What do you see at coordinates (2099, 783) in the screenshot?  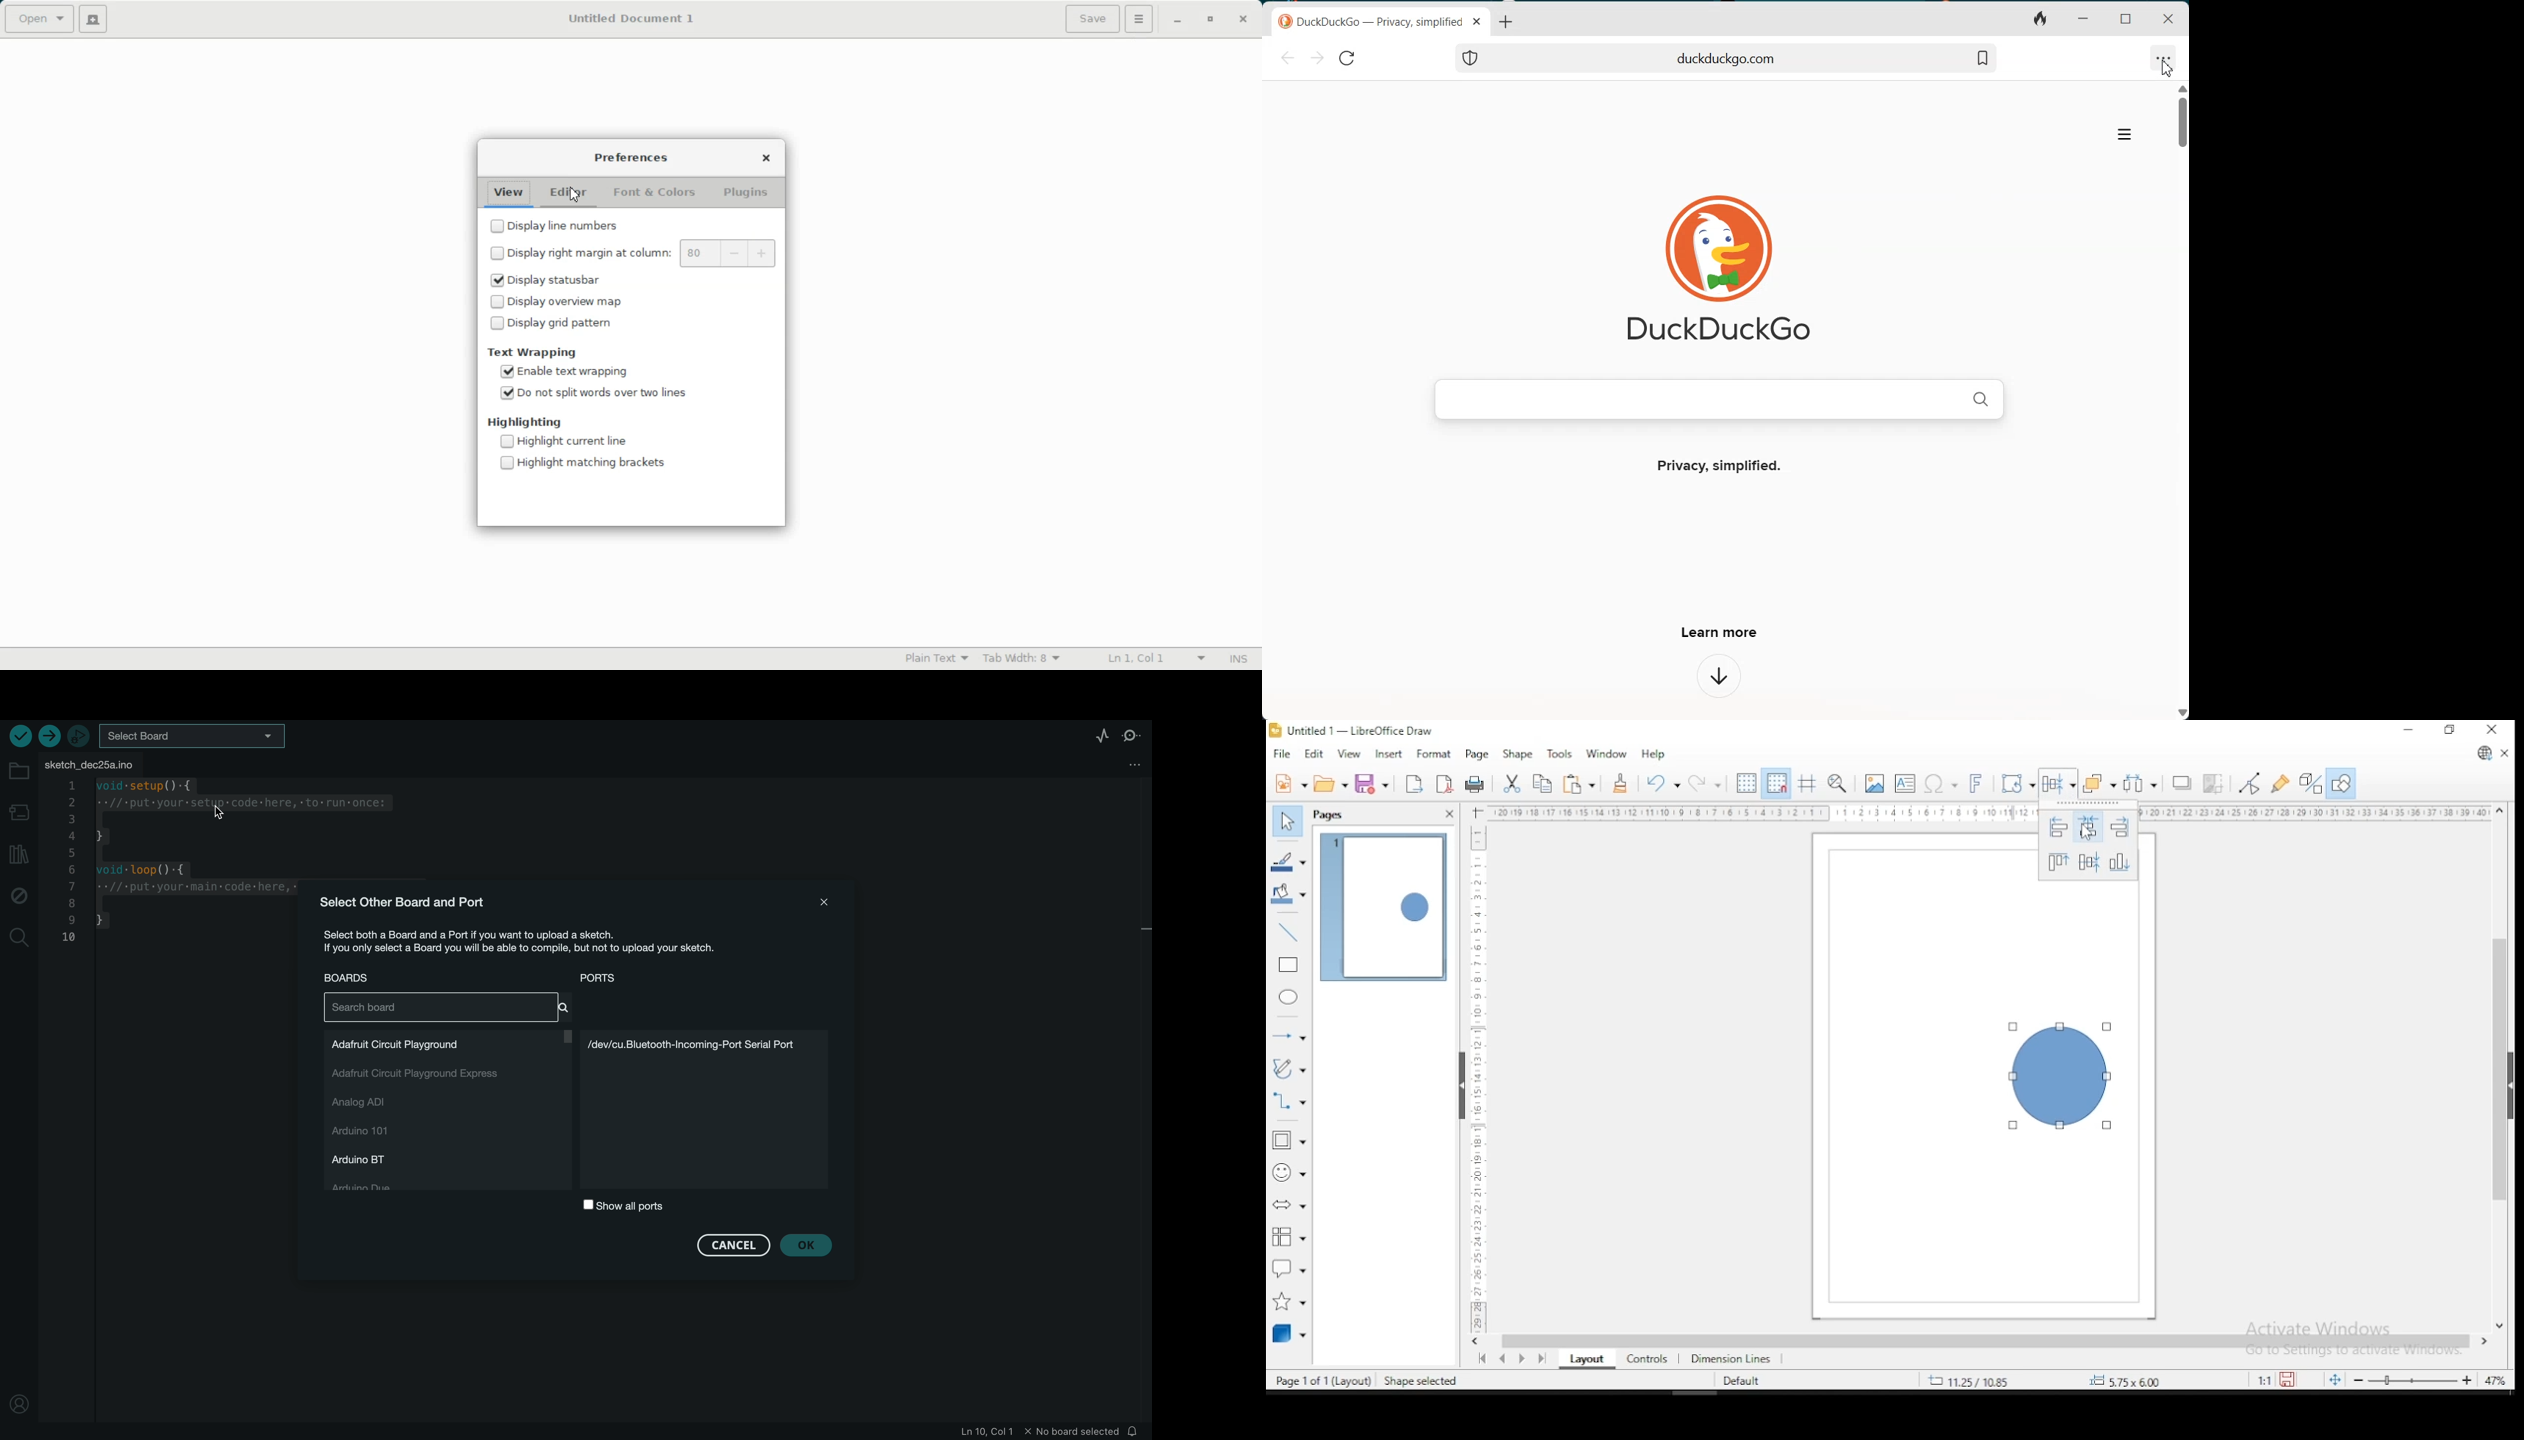 I see `arrange` at bounding box center [2099, 783].